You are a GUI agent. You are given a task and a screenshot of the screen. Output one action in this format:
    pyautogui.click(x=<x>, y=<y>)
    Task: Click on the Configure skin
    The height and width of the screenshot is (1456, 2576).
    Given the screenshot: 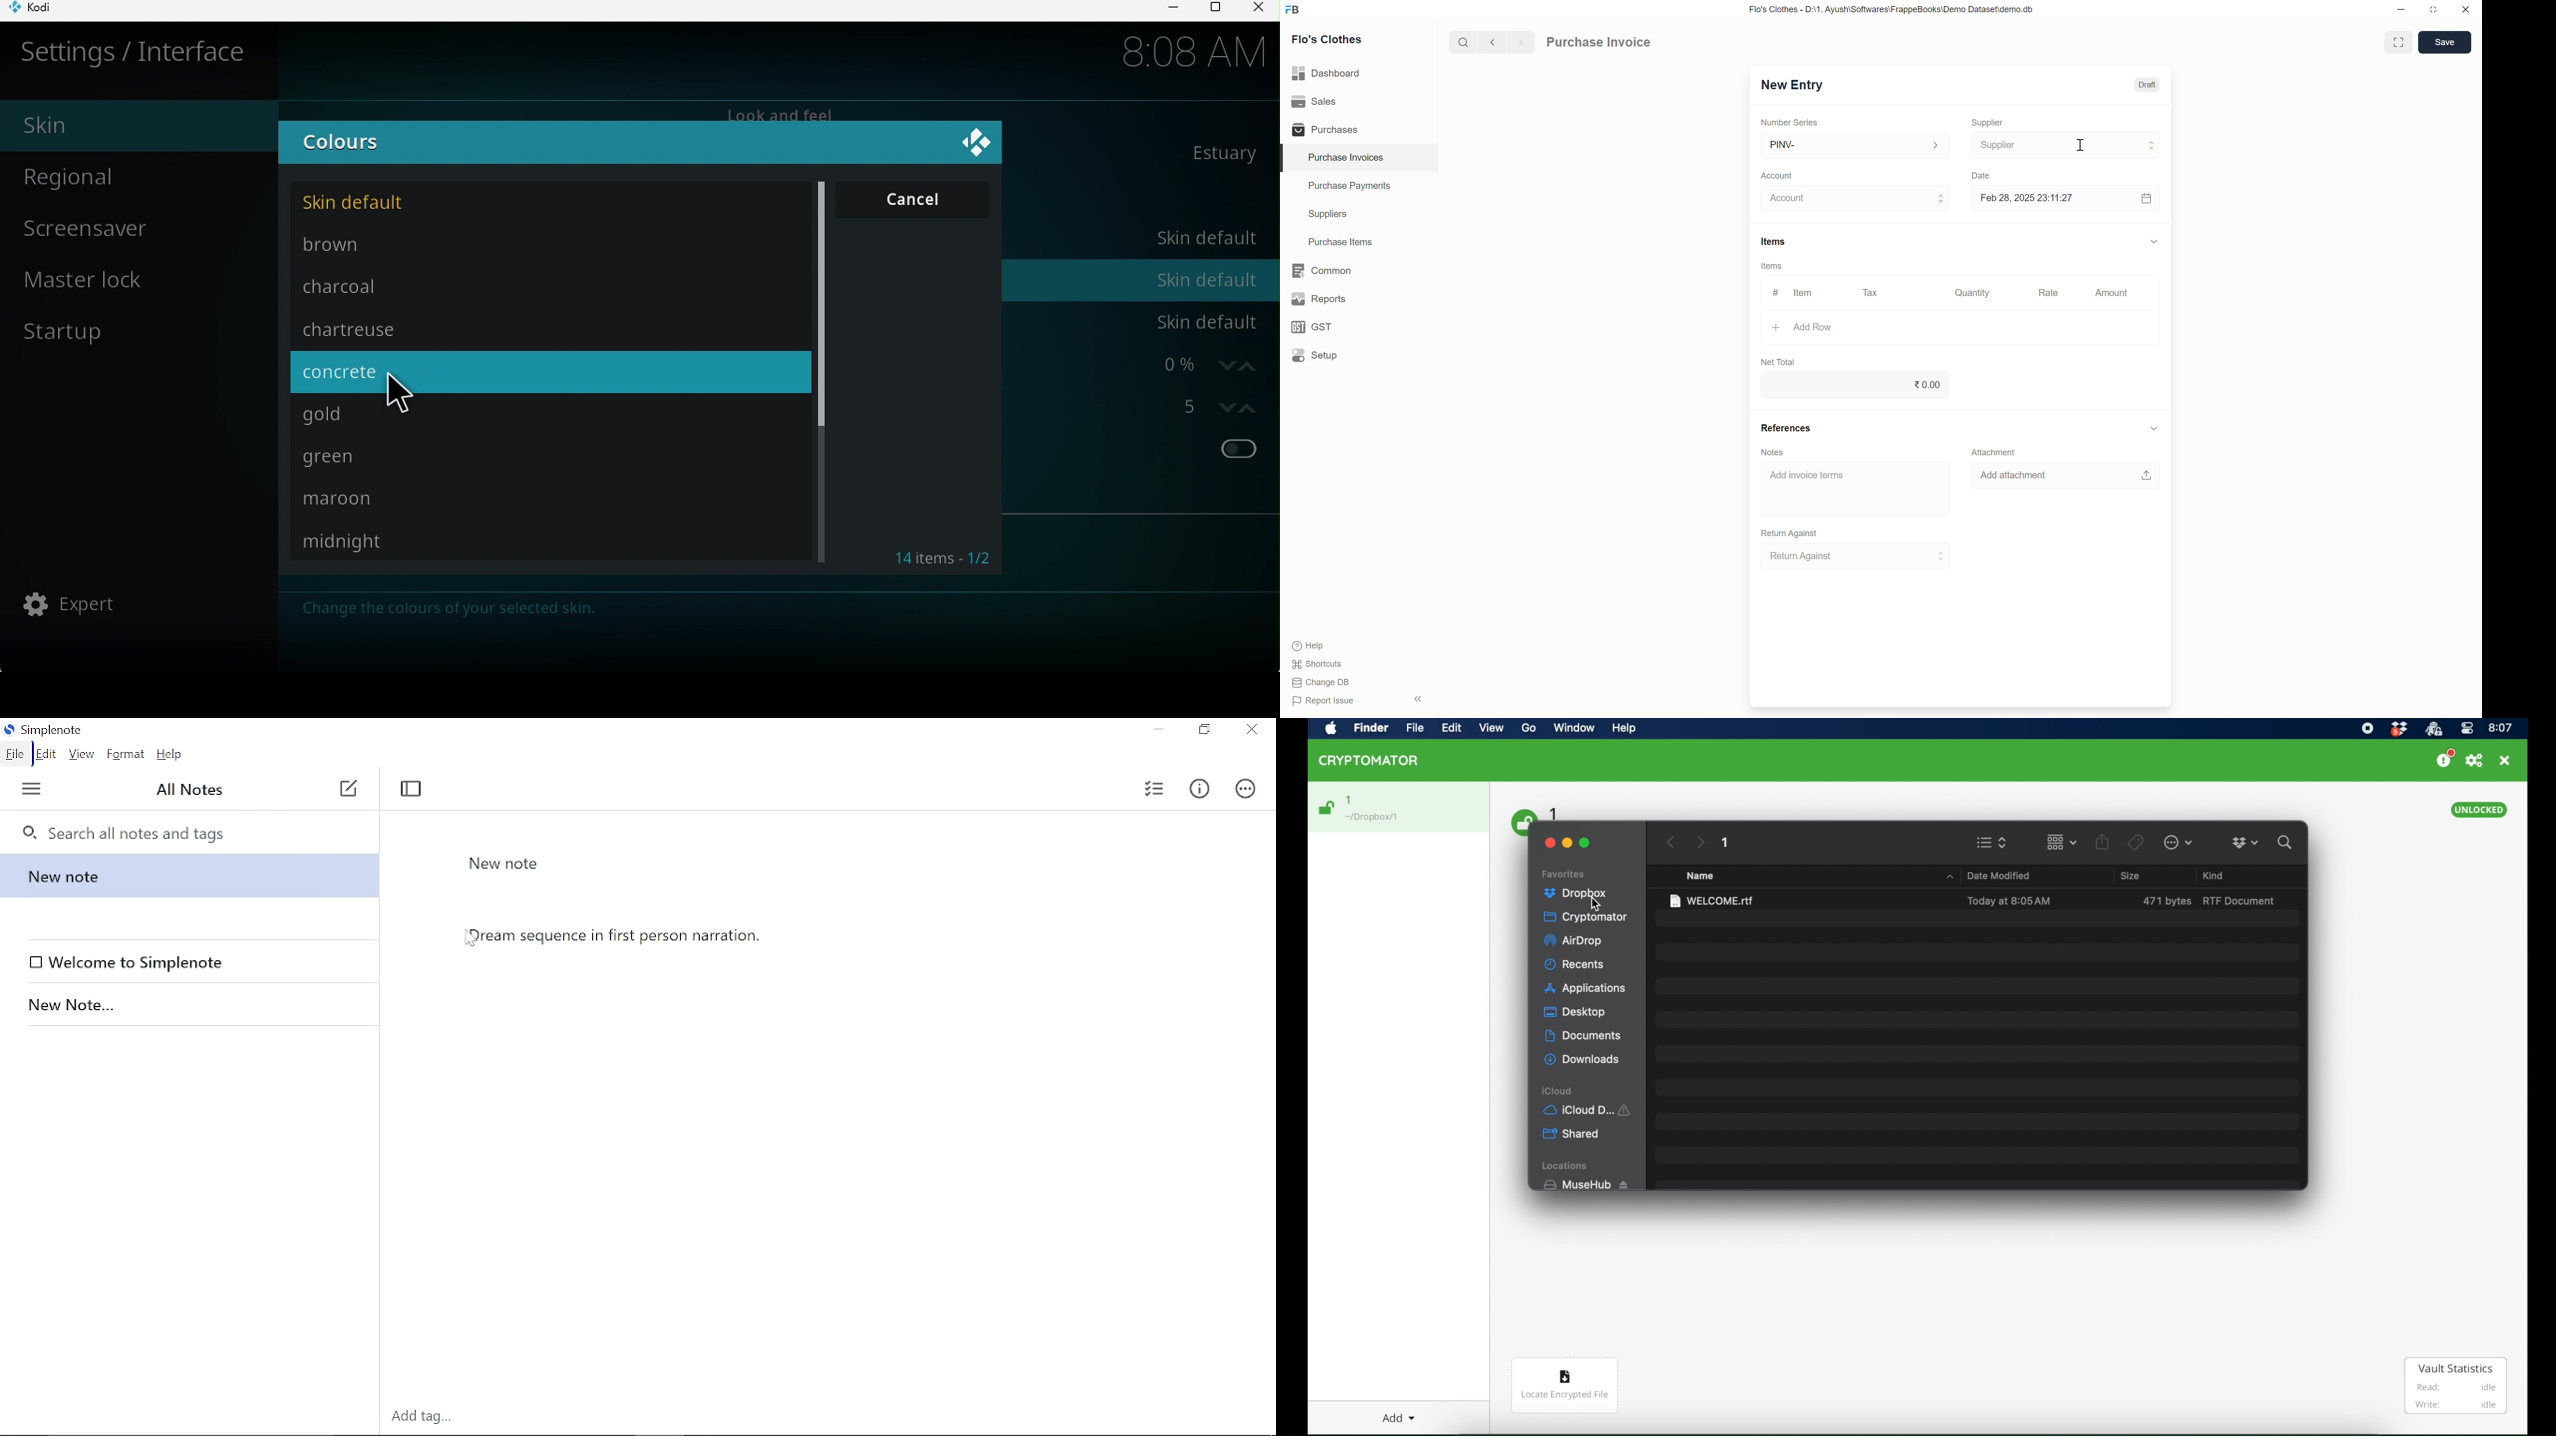 What is the action you would take?
    pyautogui.click(x=1131, y=194)
    